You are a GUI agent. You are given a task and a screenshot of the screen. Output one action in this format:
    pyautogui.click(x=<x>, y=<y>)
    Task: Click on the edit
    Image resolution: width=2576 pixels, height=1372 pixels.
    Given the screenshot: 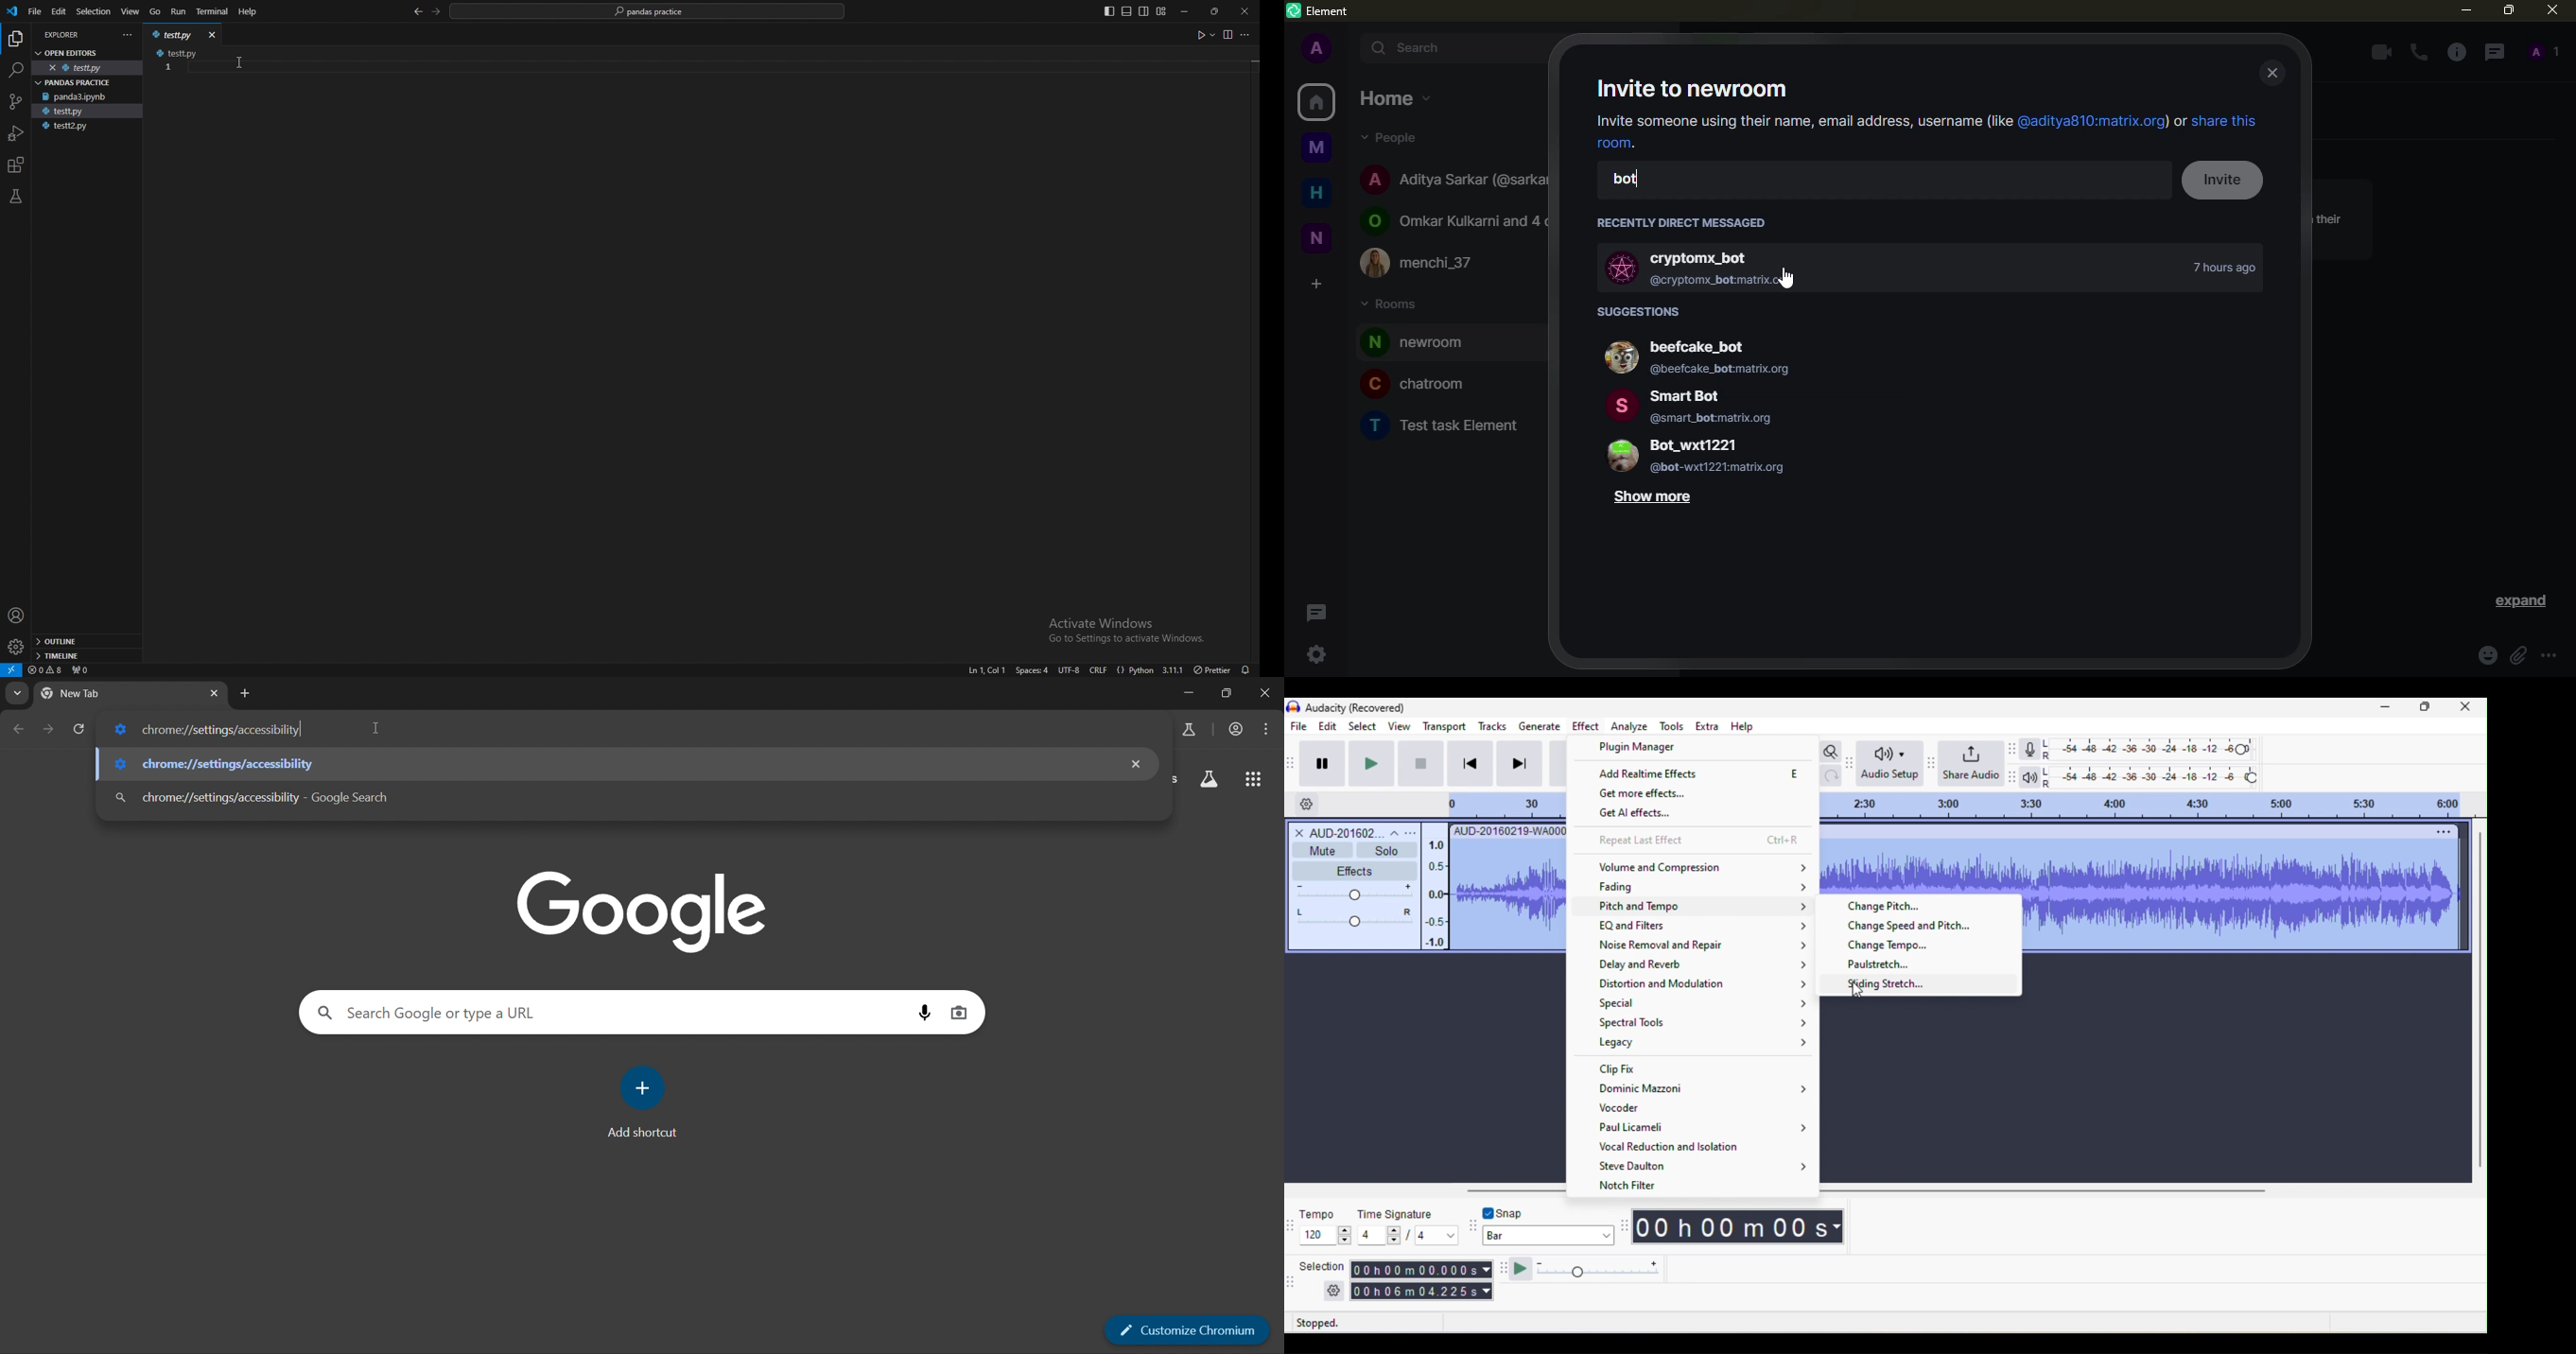 What is the action you would take?
    pyautogui.click(x=60, y=11)
    